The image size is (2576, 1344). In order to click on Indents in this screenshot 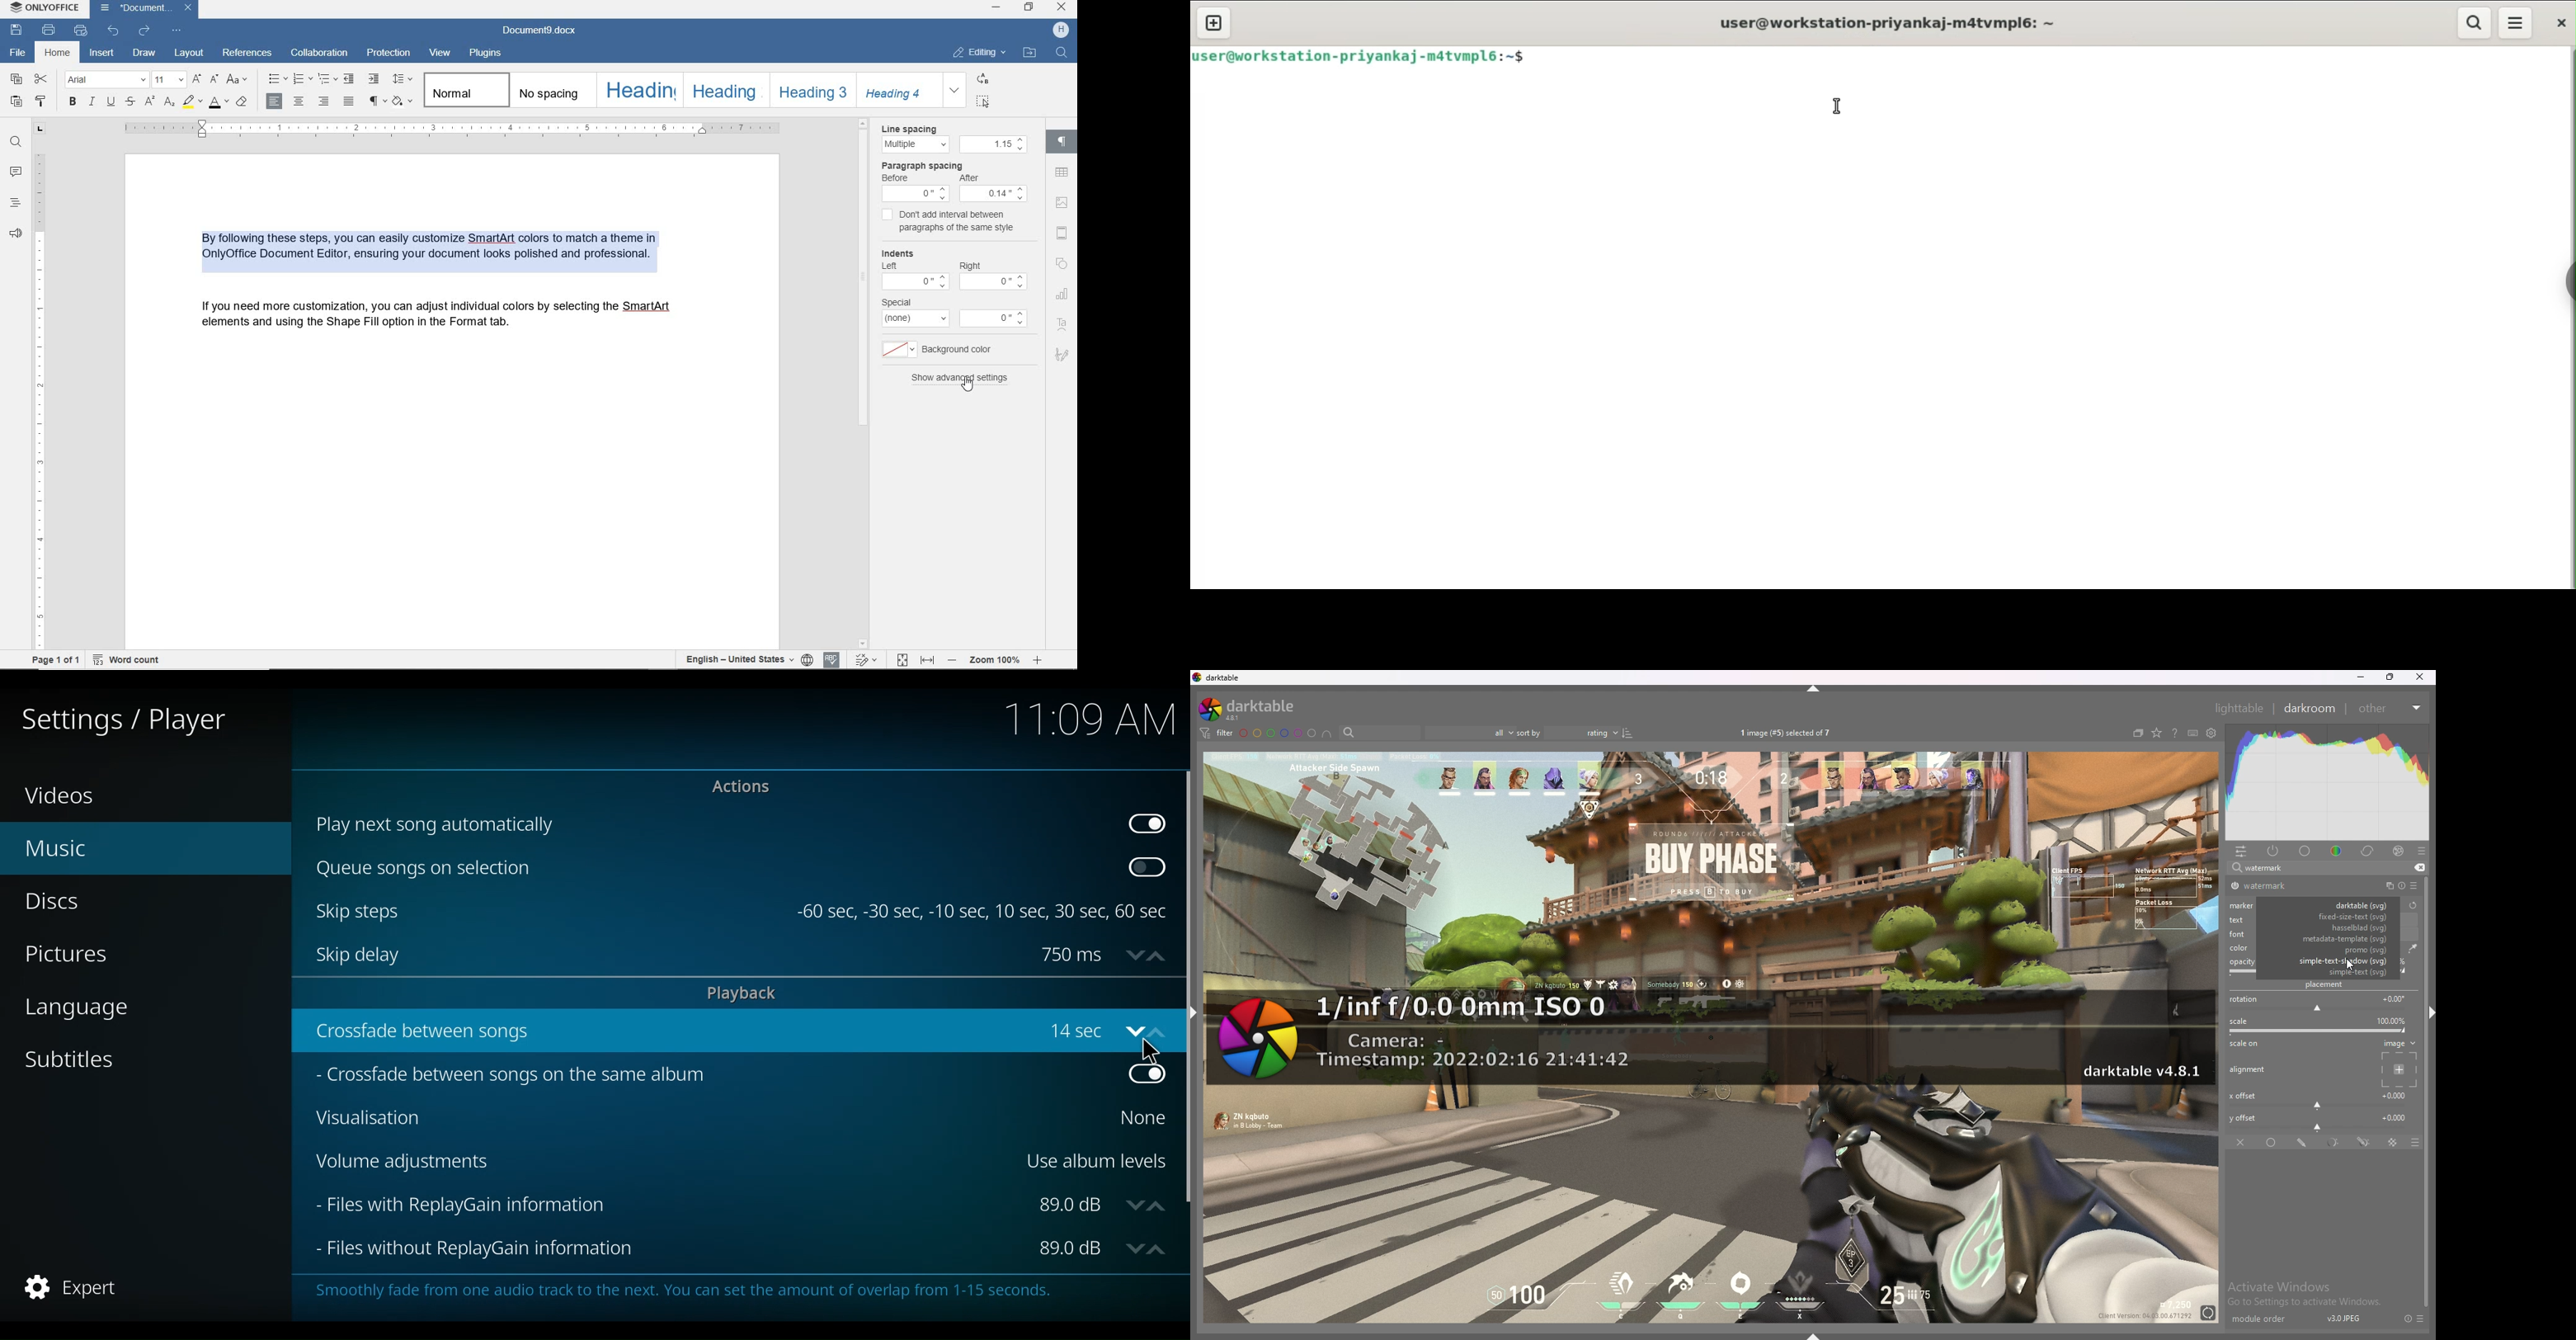, I will do `click(903, 253)`.